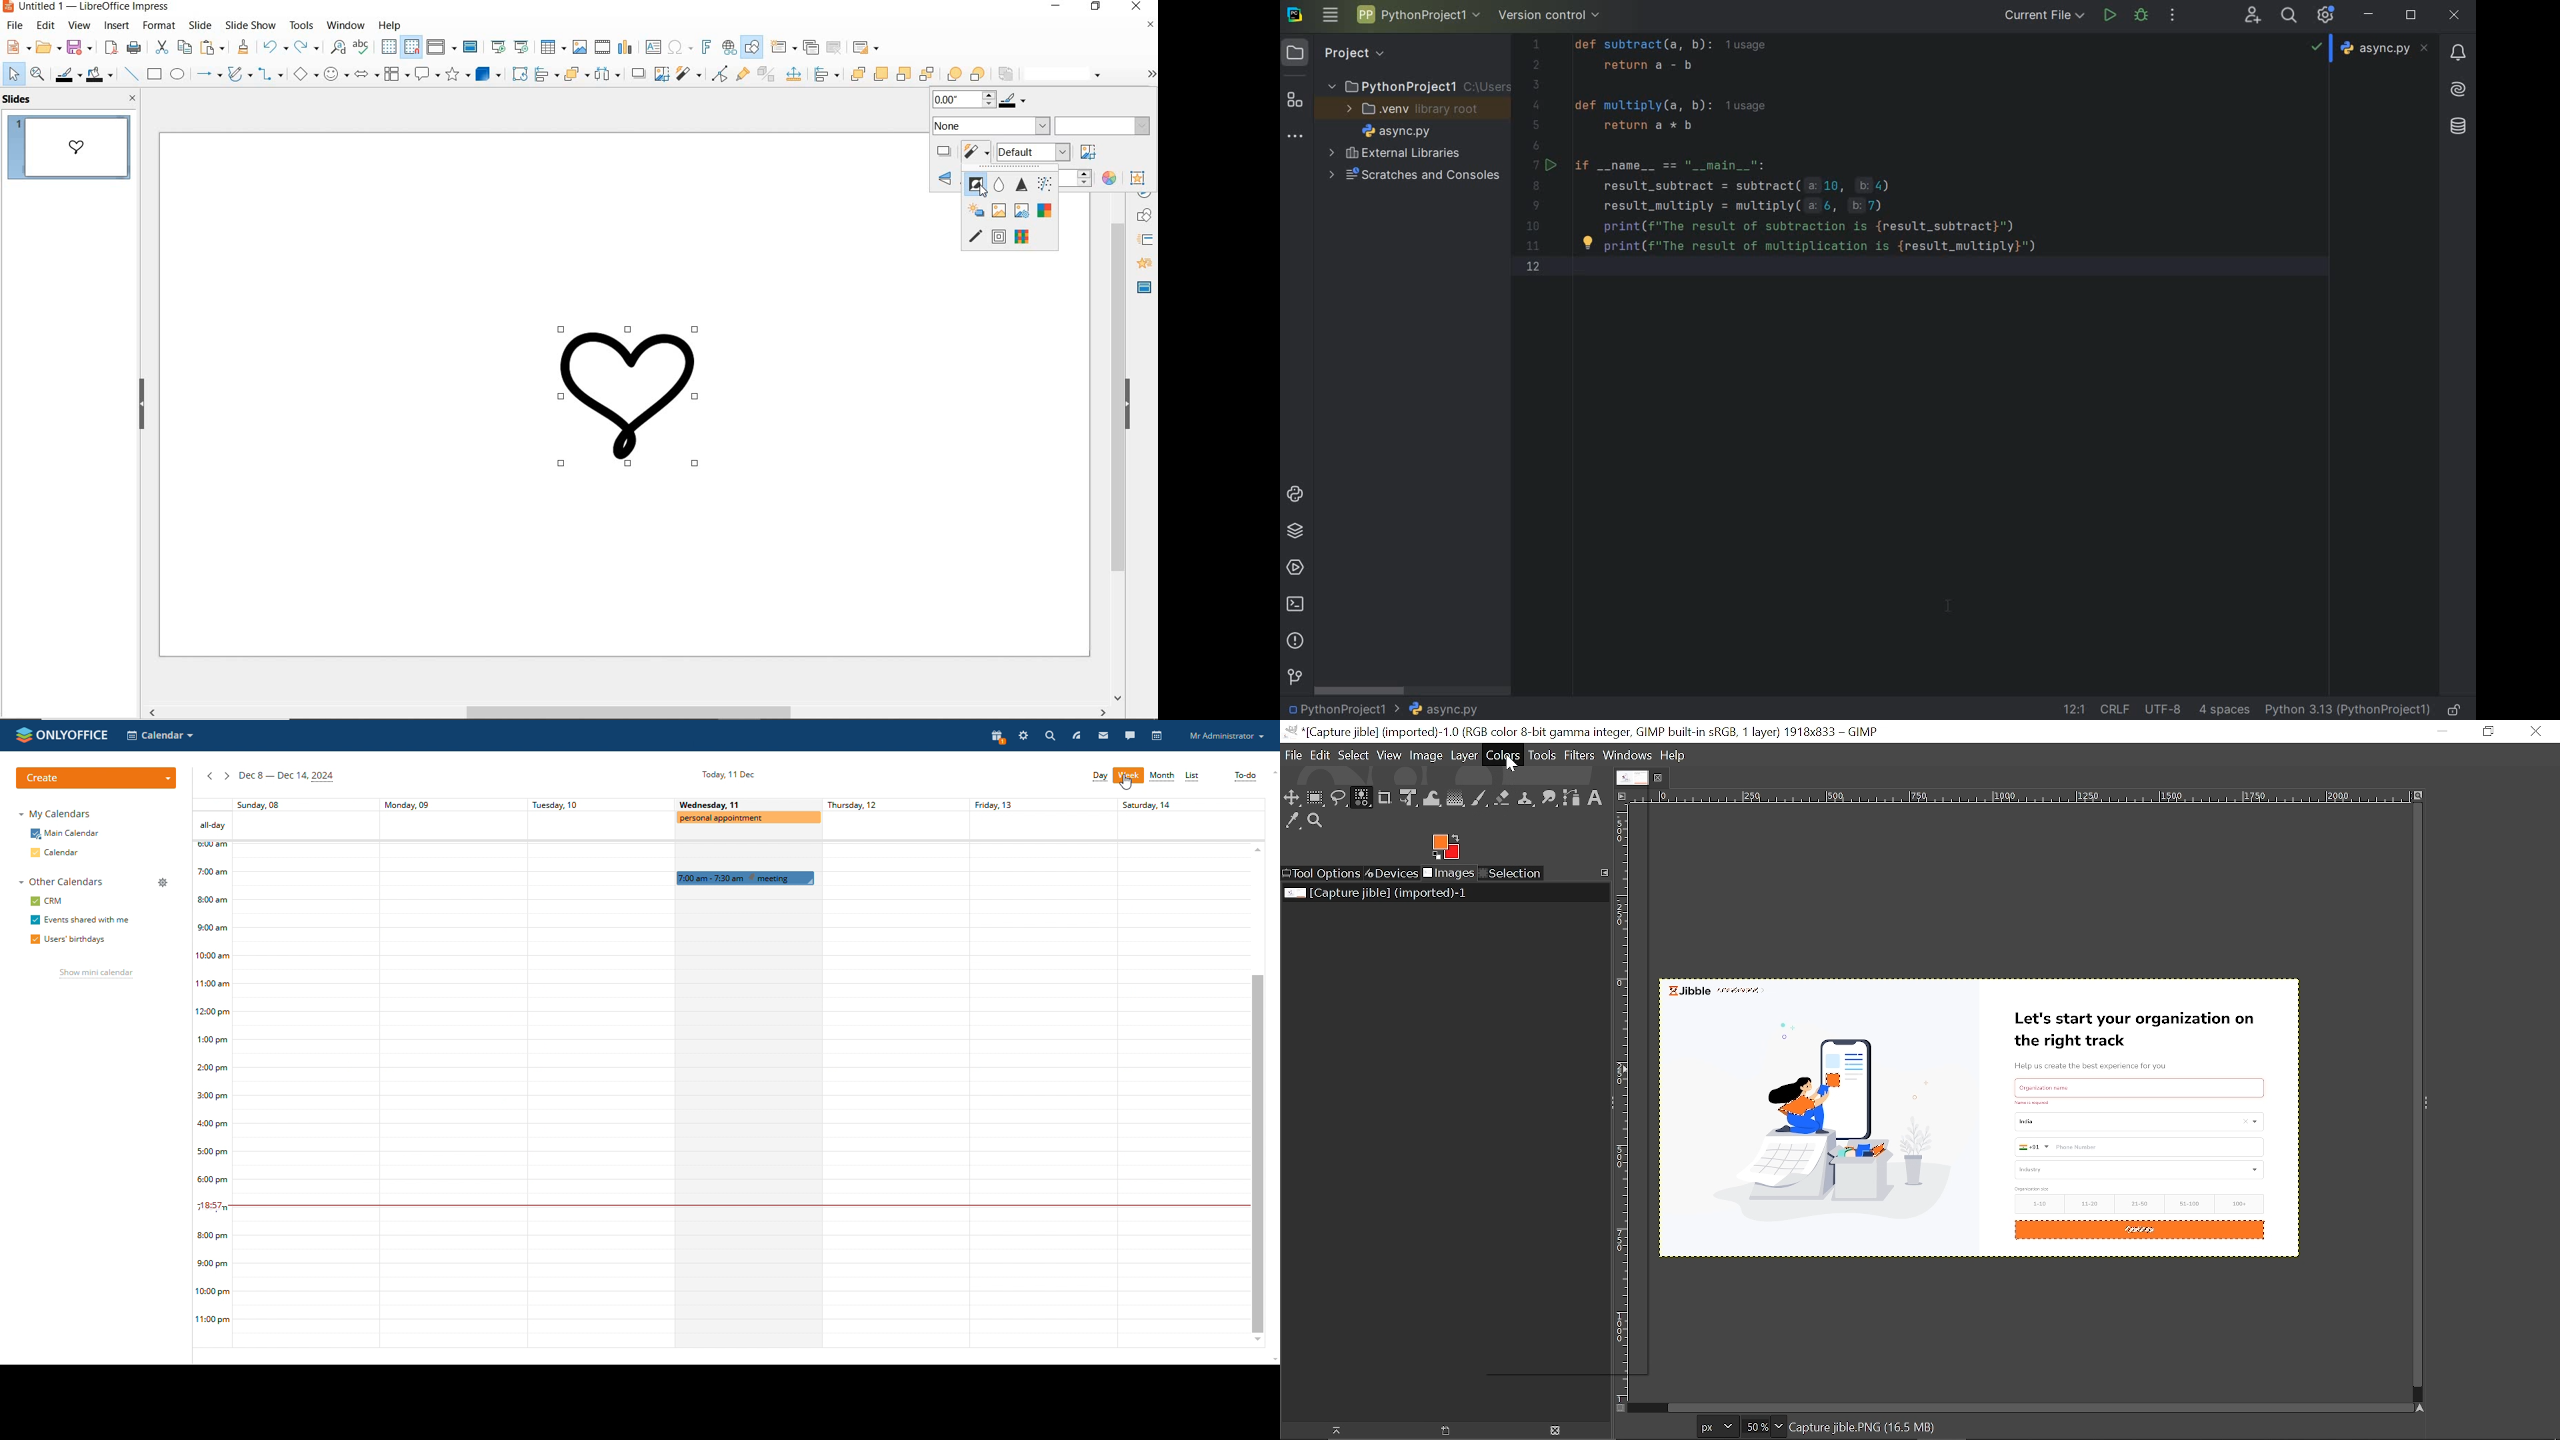 This screenshot has height=1456, width=2576. What do you see at coordinates (239, 74) in the screenshot?
I see `curves & polygons` at bounding box center [239, 74].